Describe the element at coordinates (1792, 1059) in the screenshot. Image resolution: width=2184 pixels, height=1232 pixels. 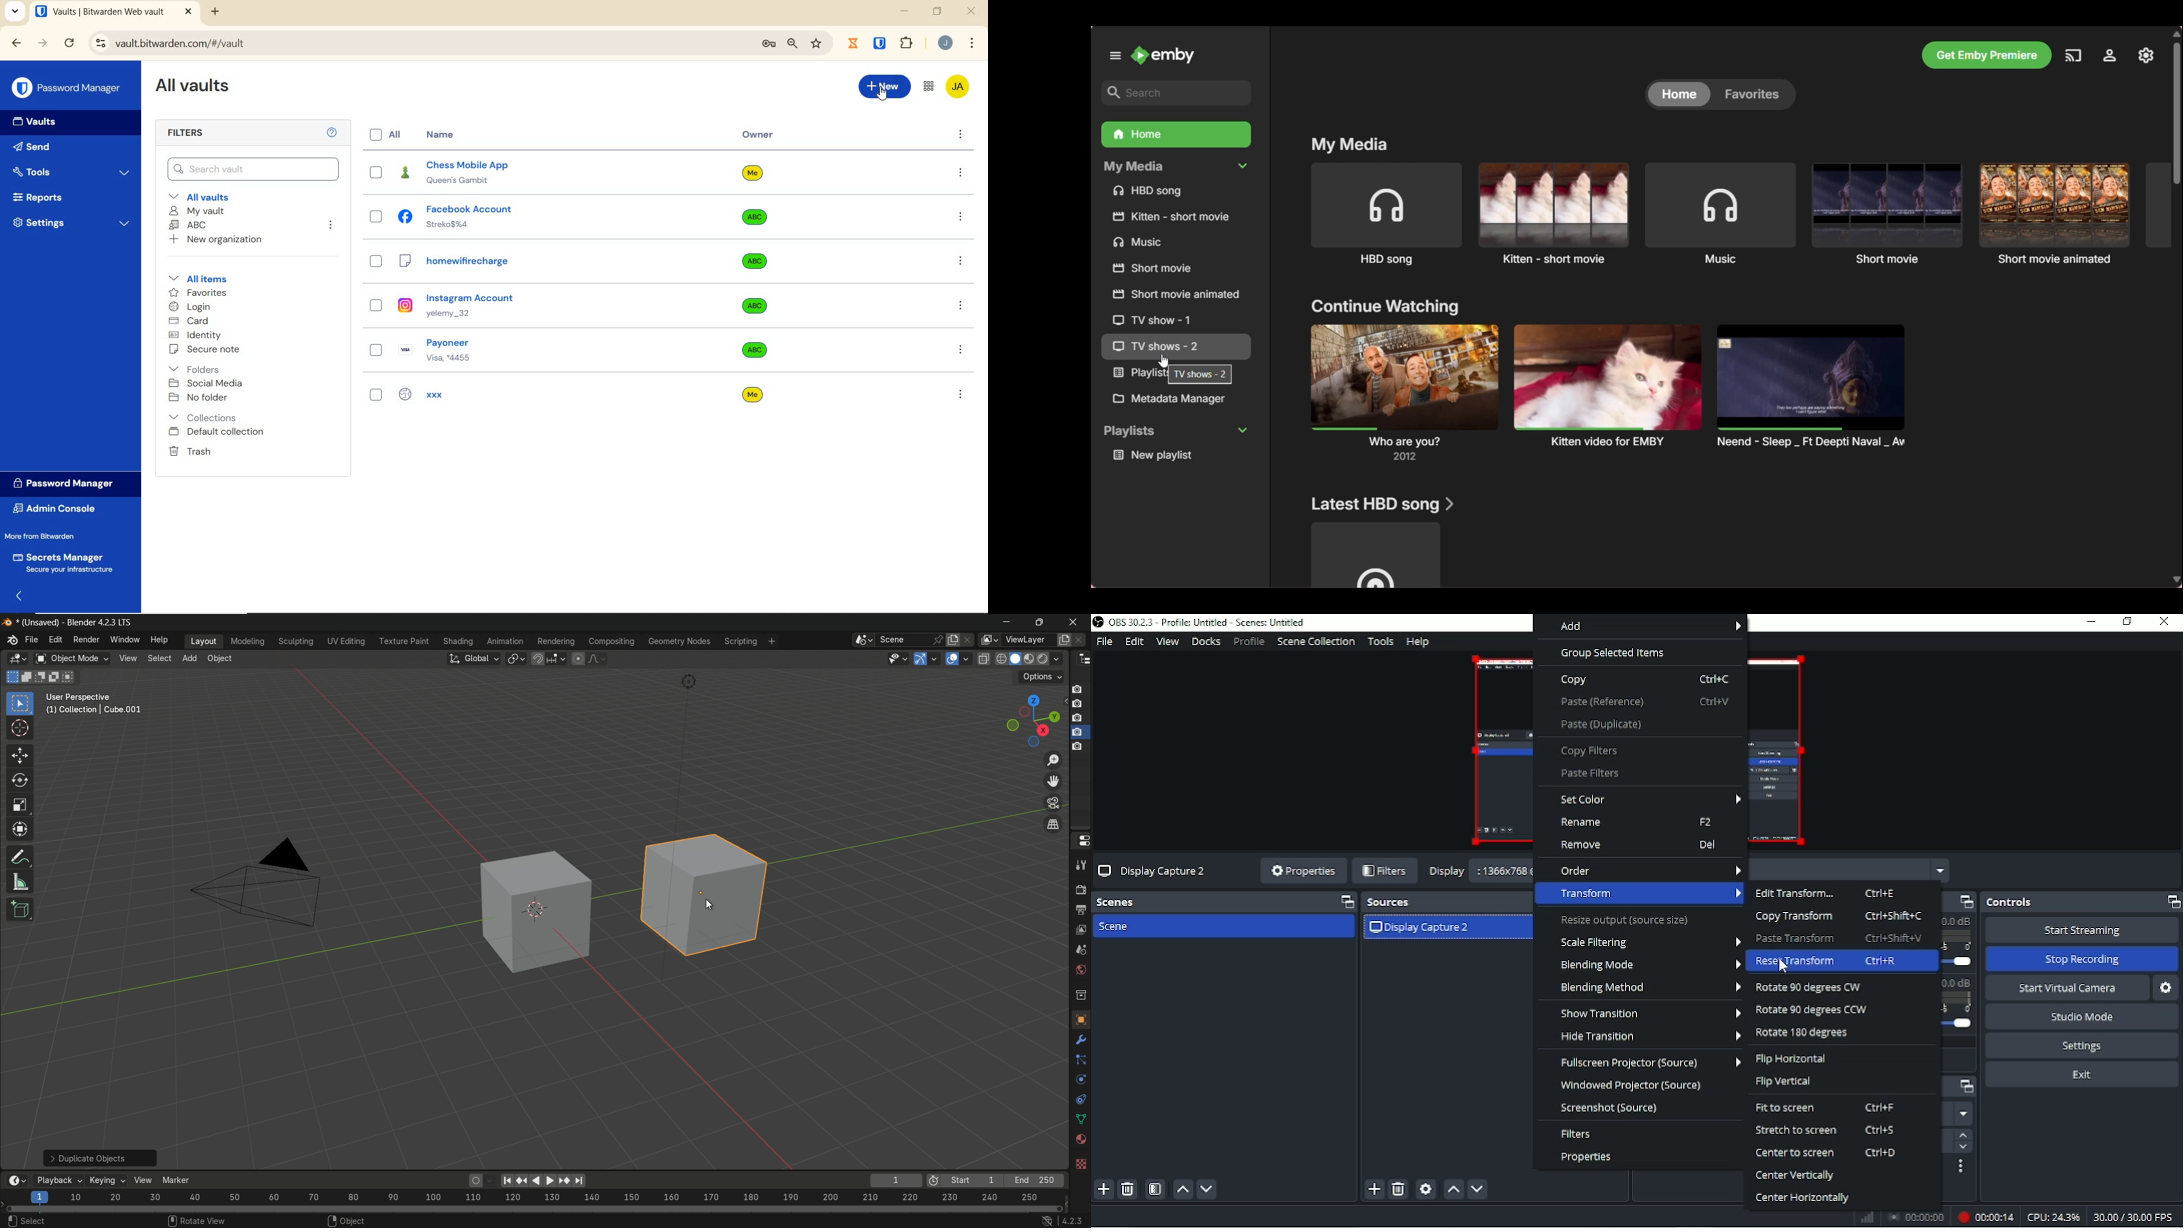
I see `Flip horizontal` at that location.